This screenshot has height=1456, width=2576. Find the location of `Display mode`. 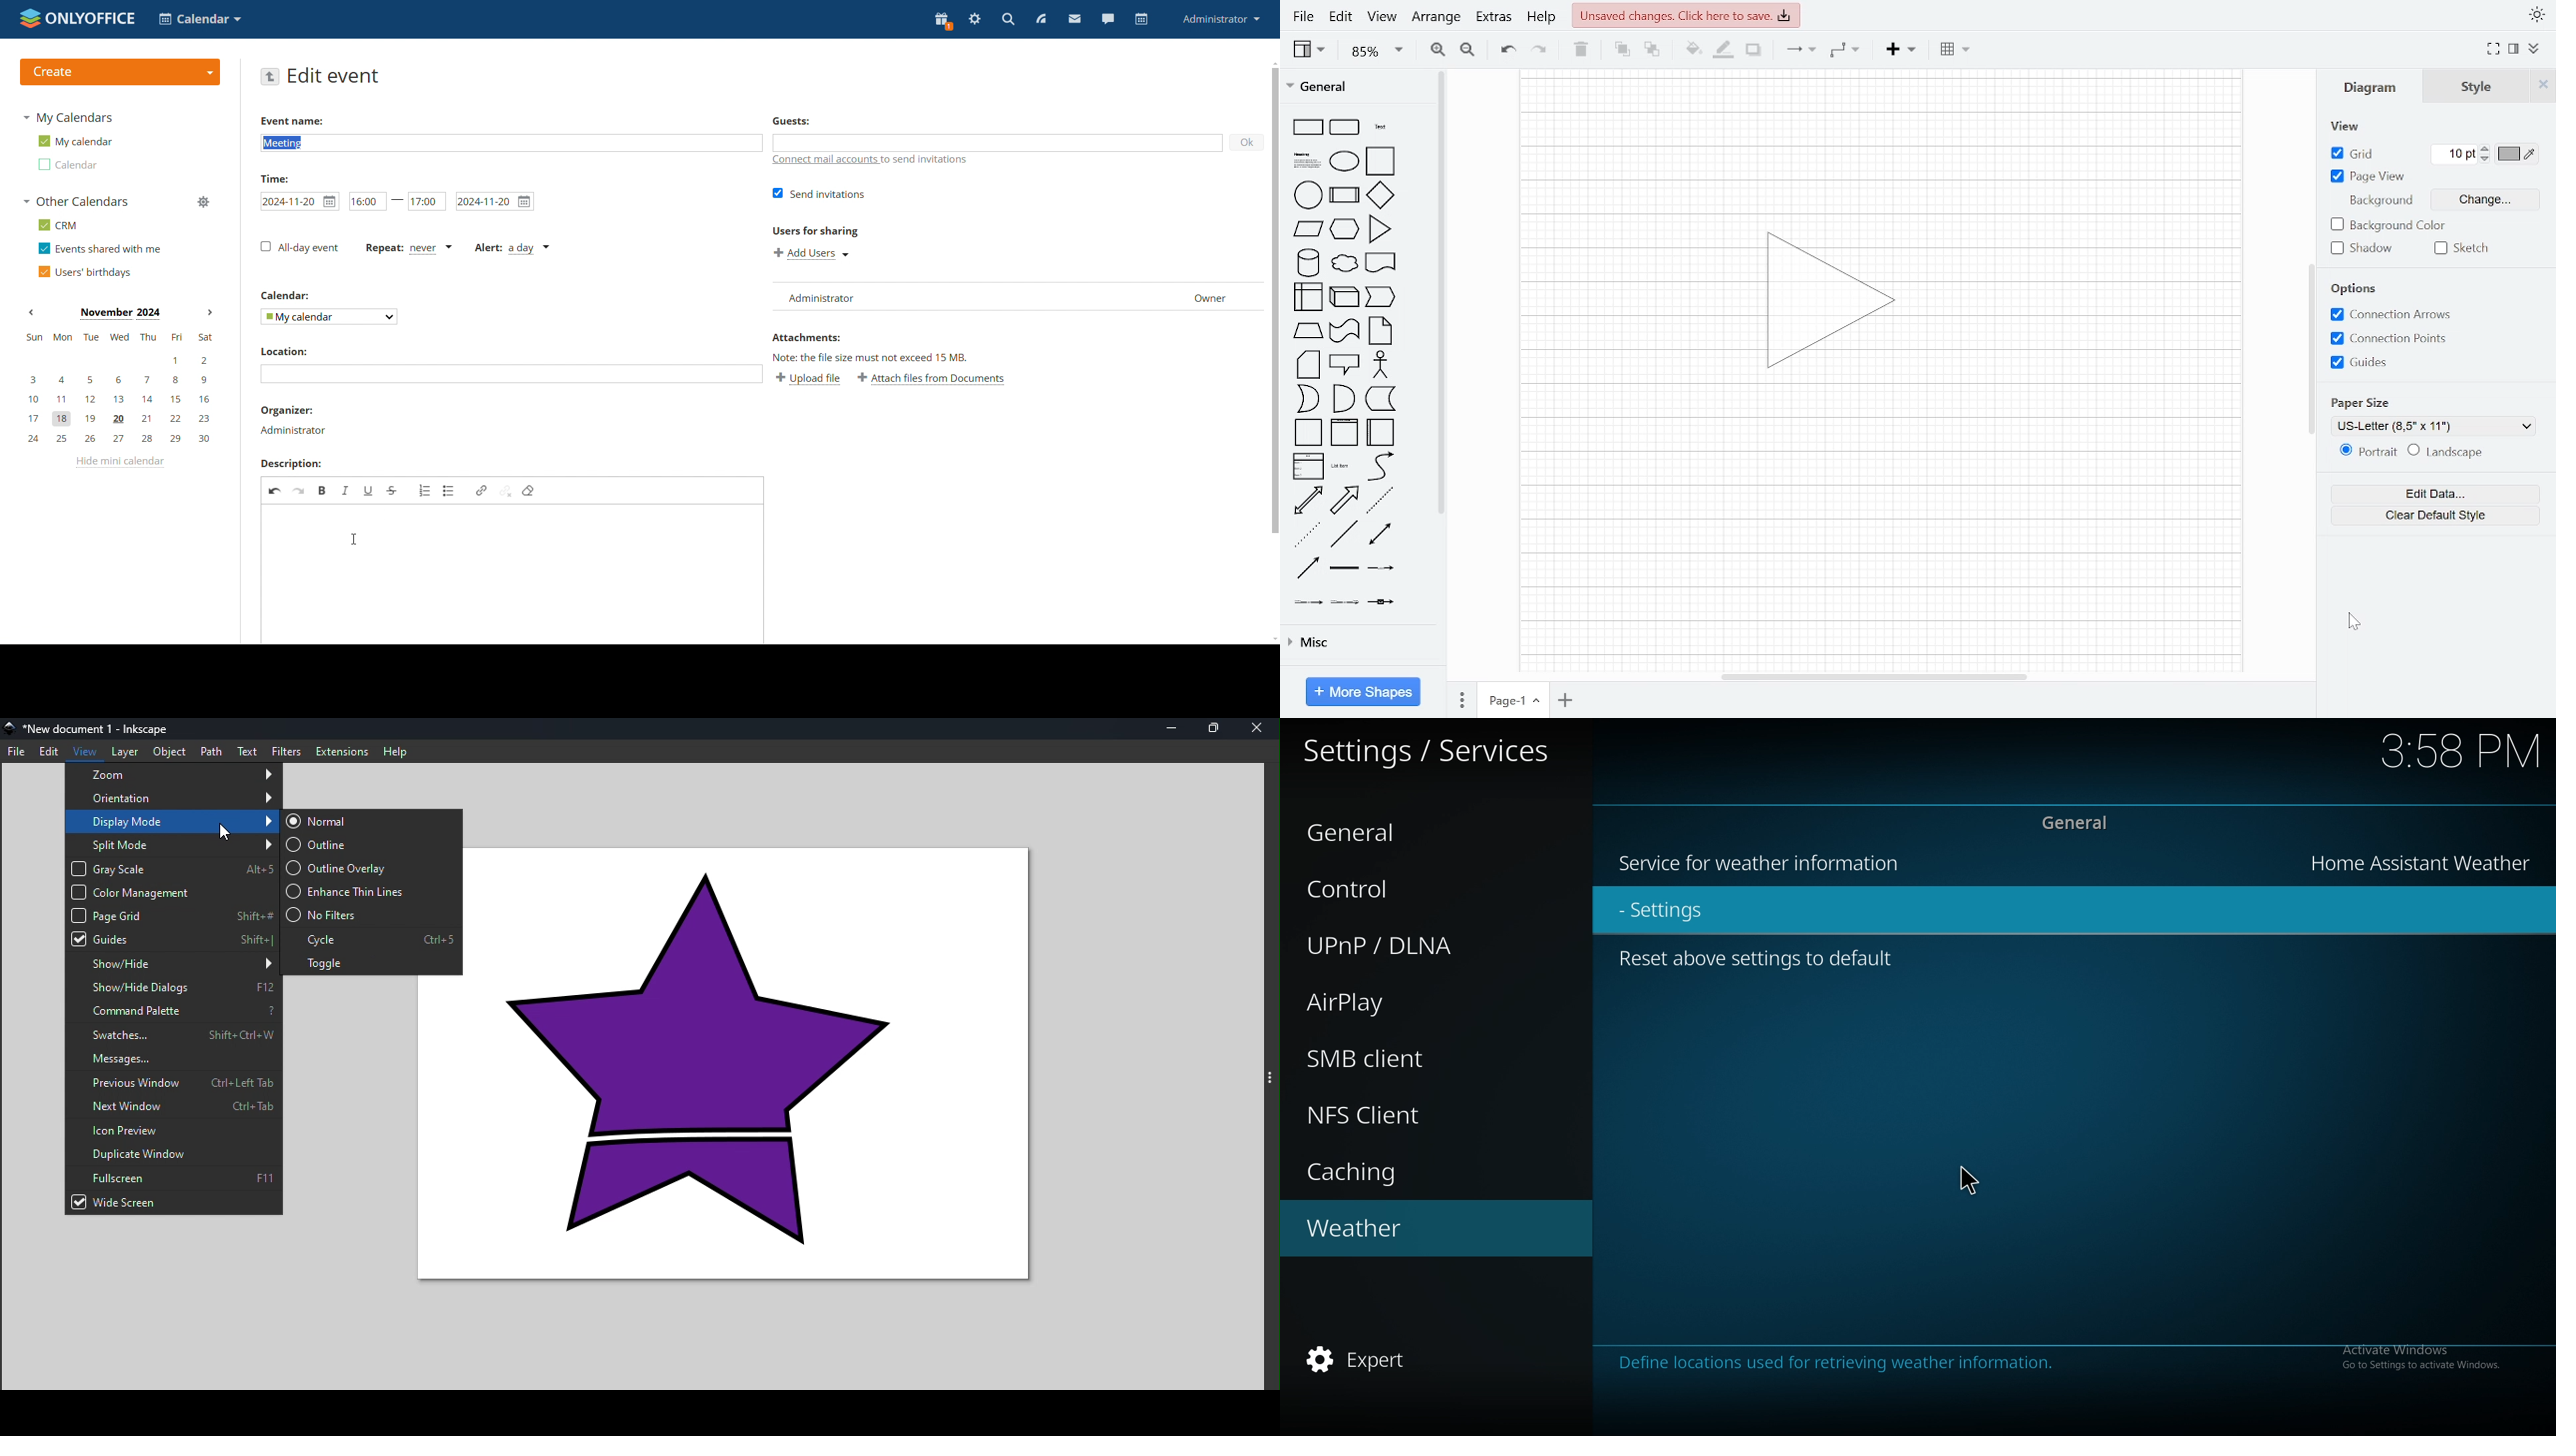

Display mode is located at coordinates (175, 821).